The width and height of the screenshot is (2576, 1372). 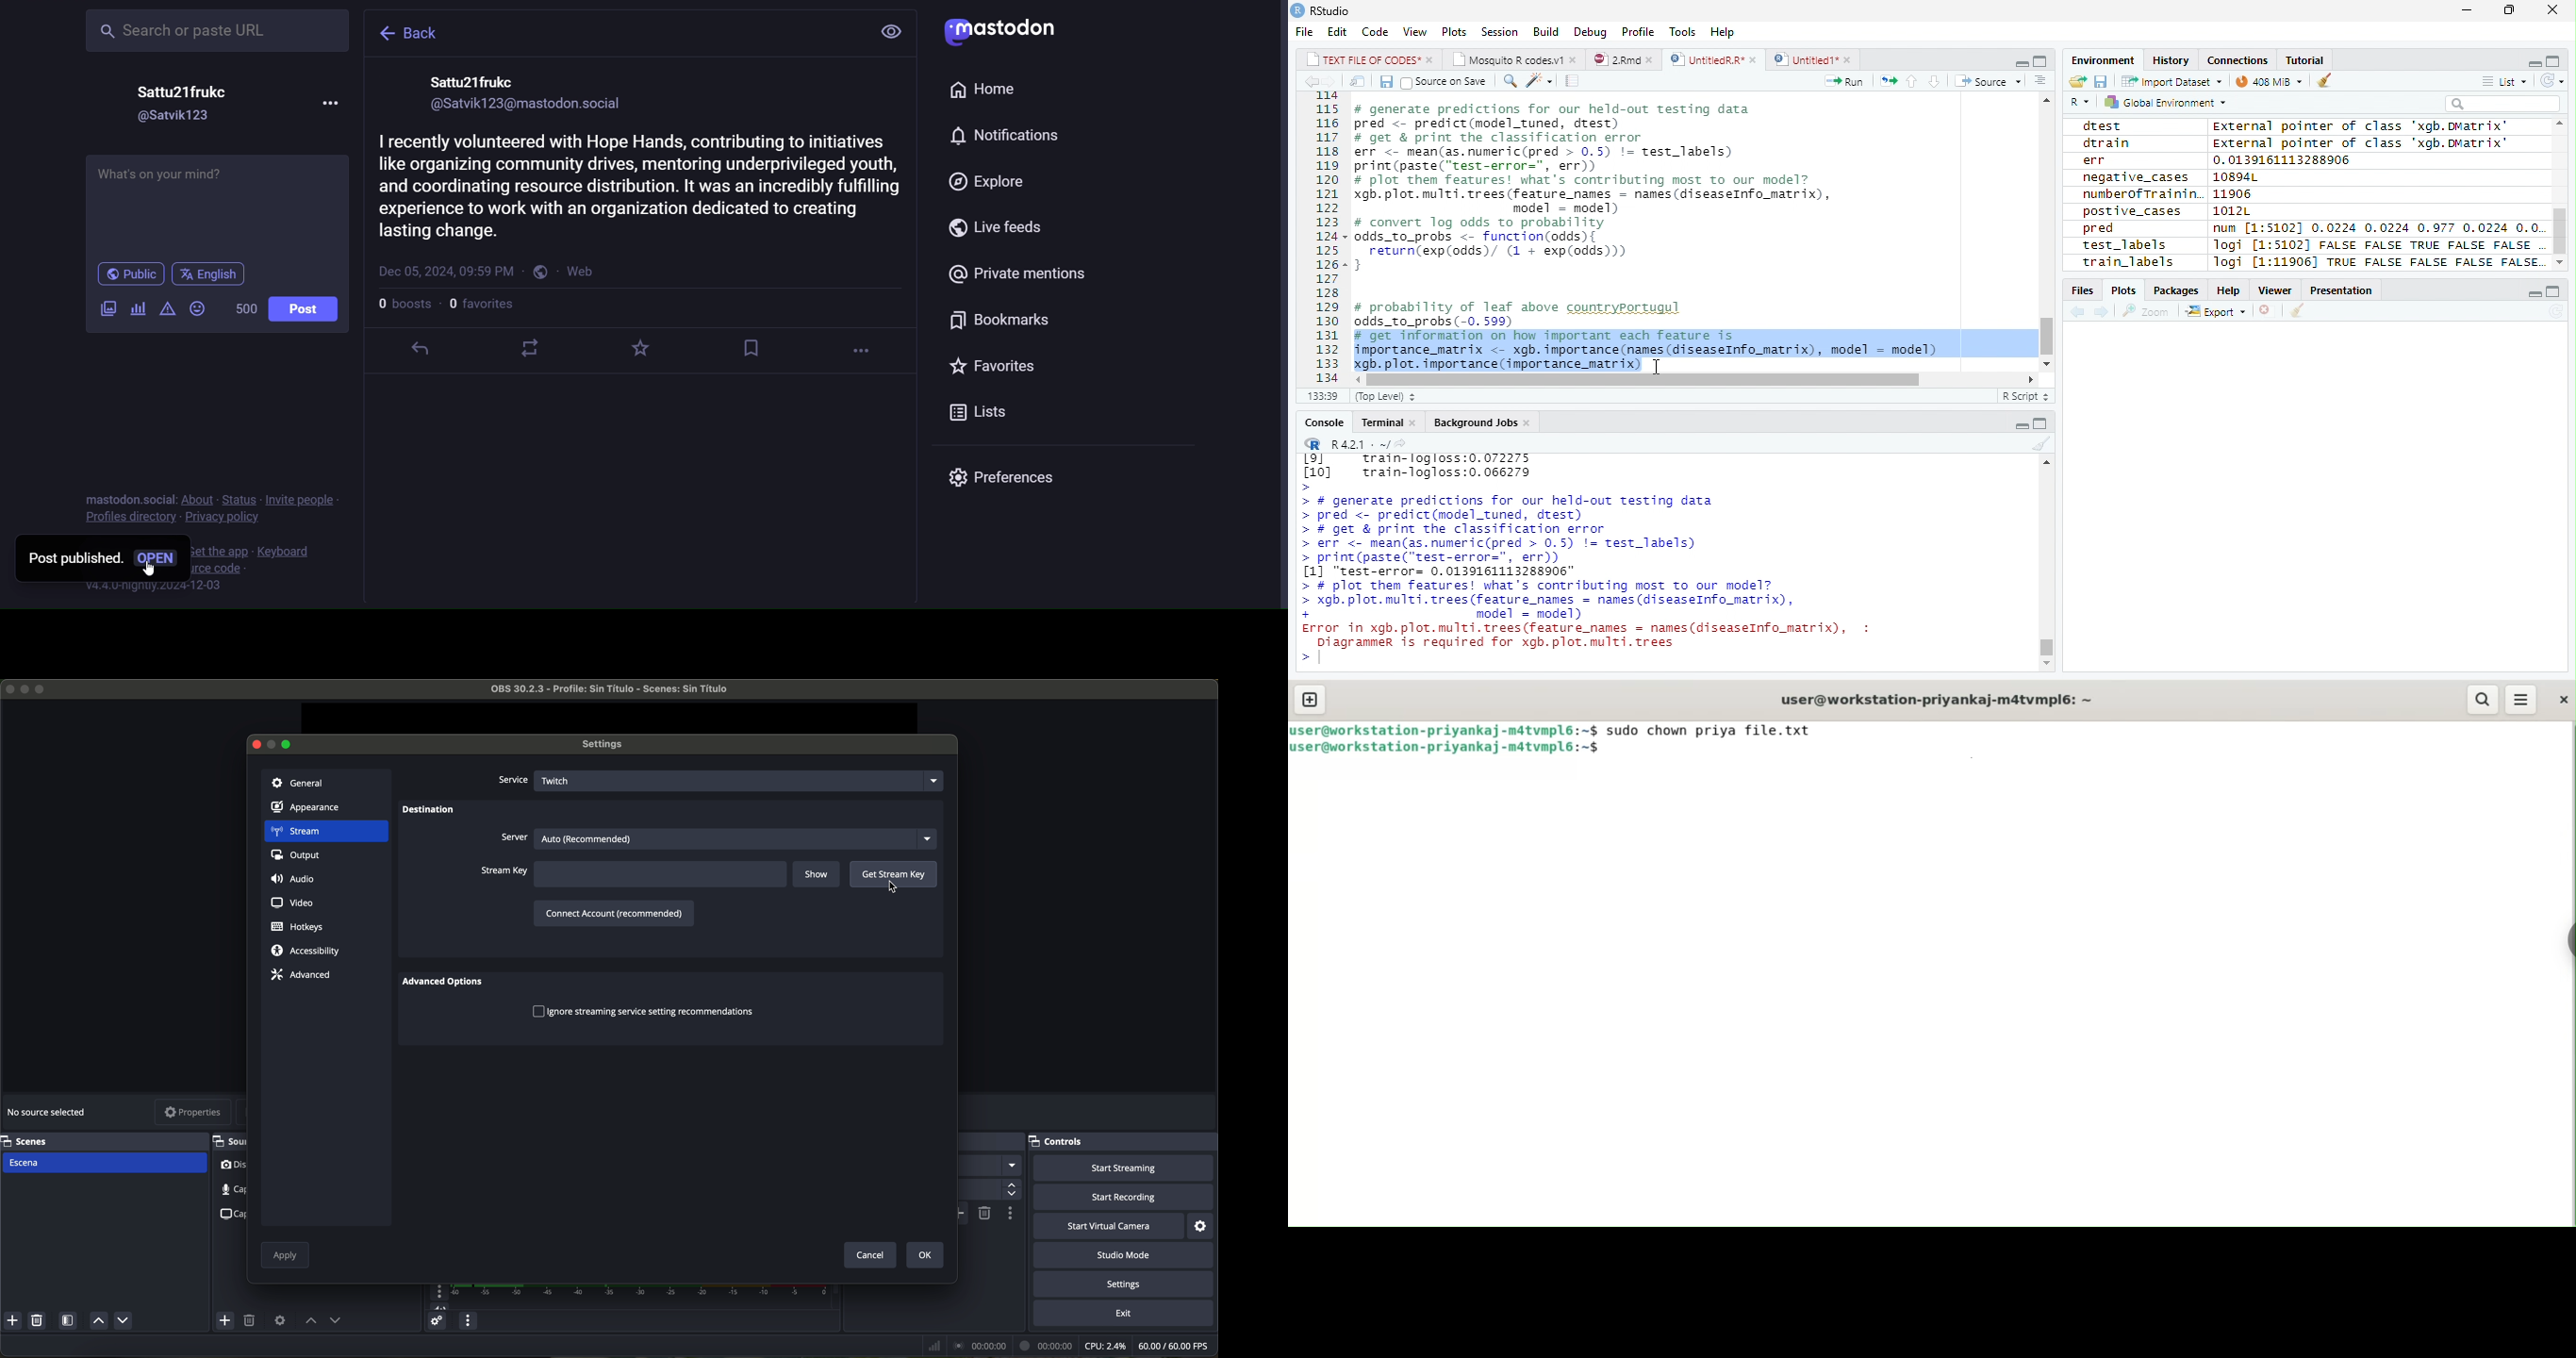 I want to click on logi [1:5102] FALSE FALSE TRUE FALSE FALSE, so click(x=2377, y=244).